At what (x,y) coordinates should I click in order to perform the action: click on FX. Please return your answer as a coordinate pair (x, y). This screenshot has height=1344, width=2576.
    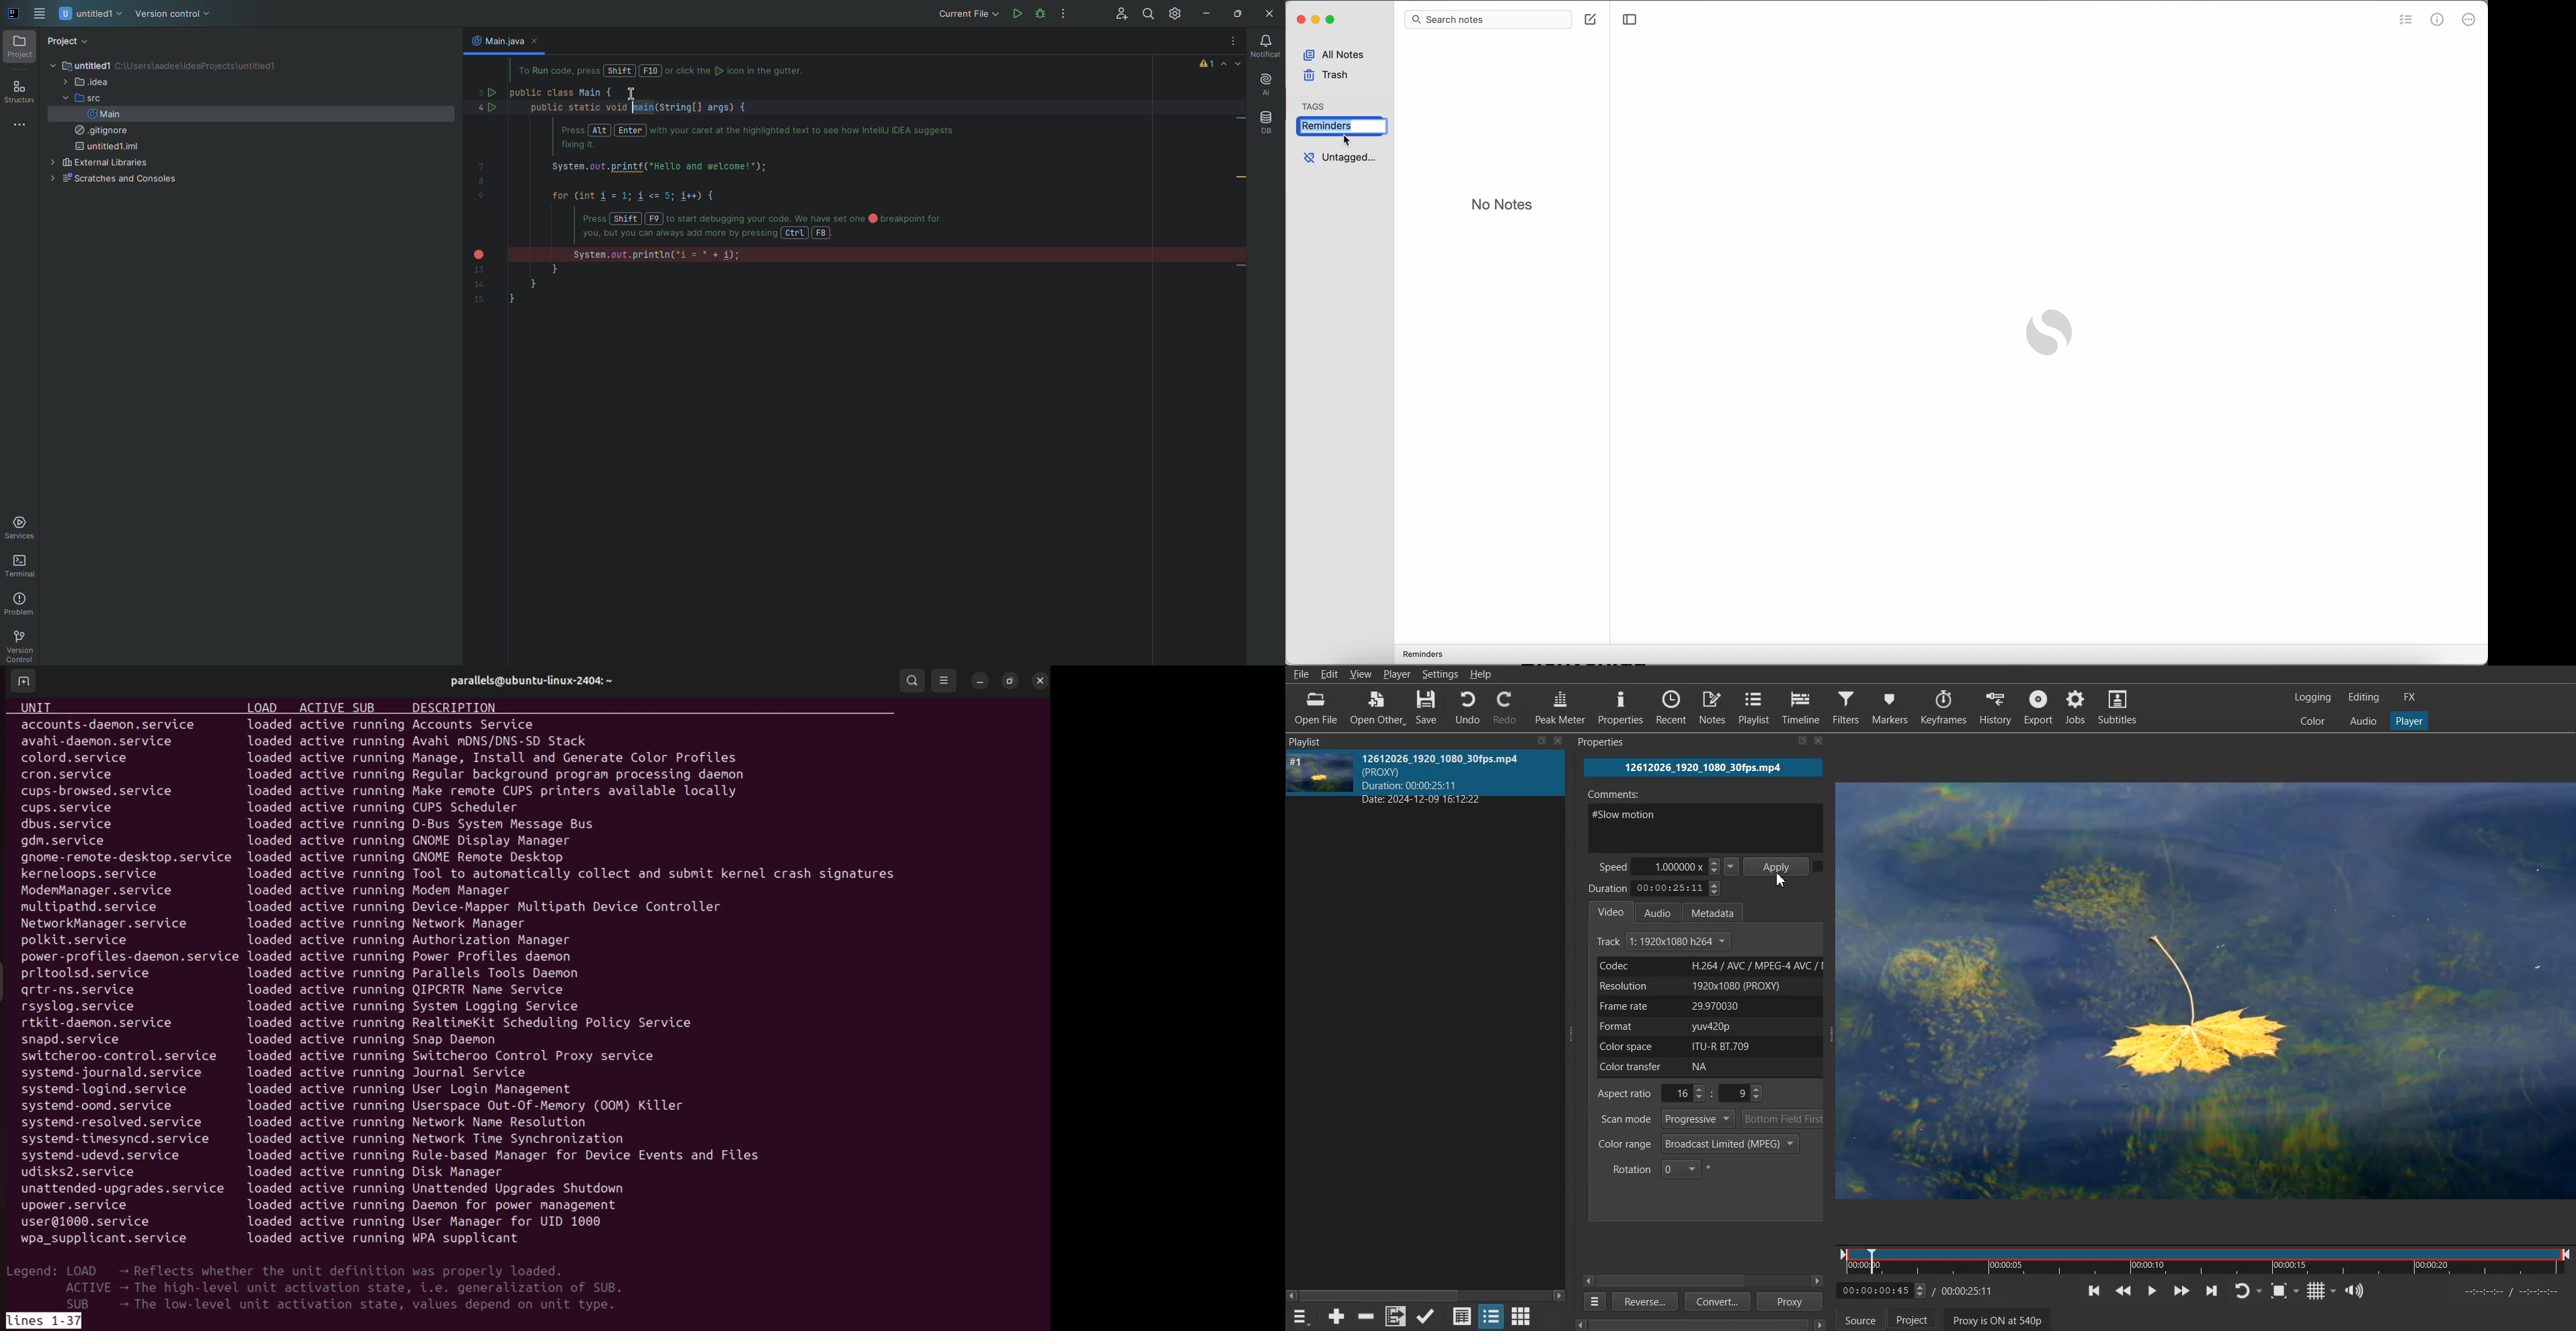
    Looking at the image, I should click on (2411, 698).